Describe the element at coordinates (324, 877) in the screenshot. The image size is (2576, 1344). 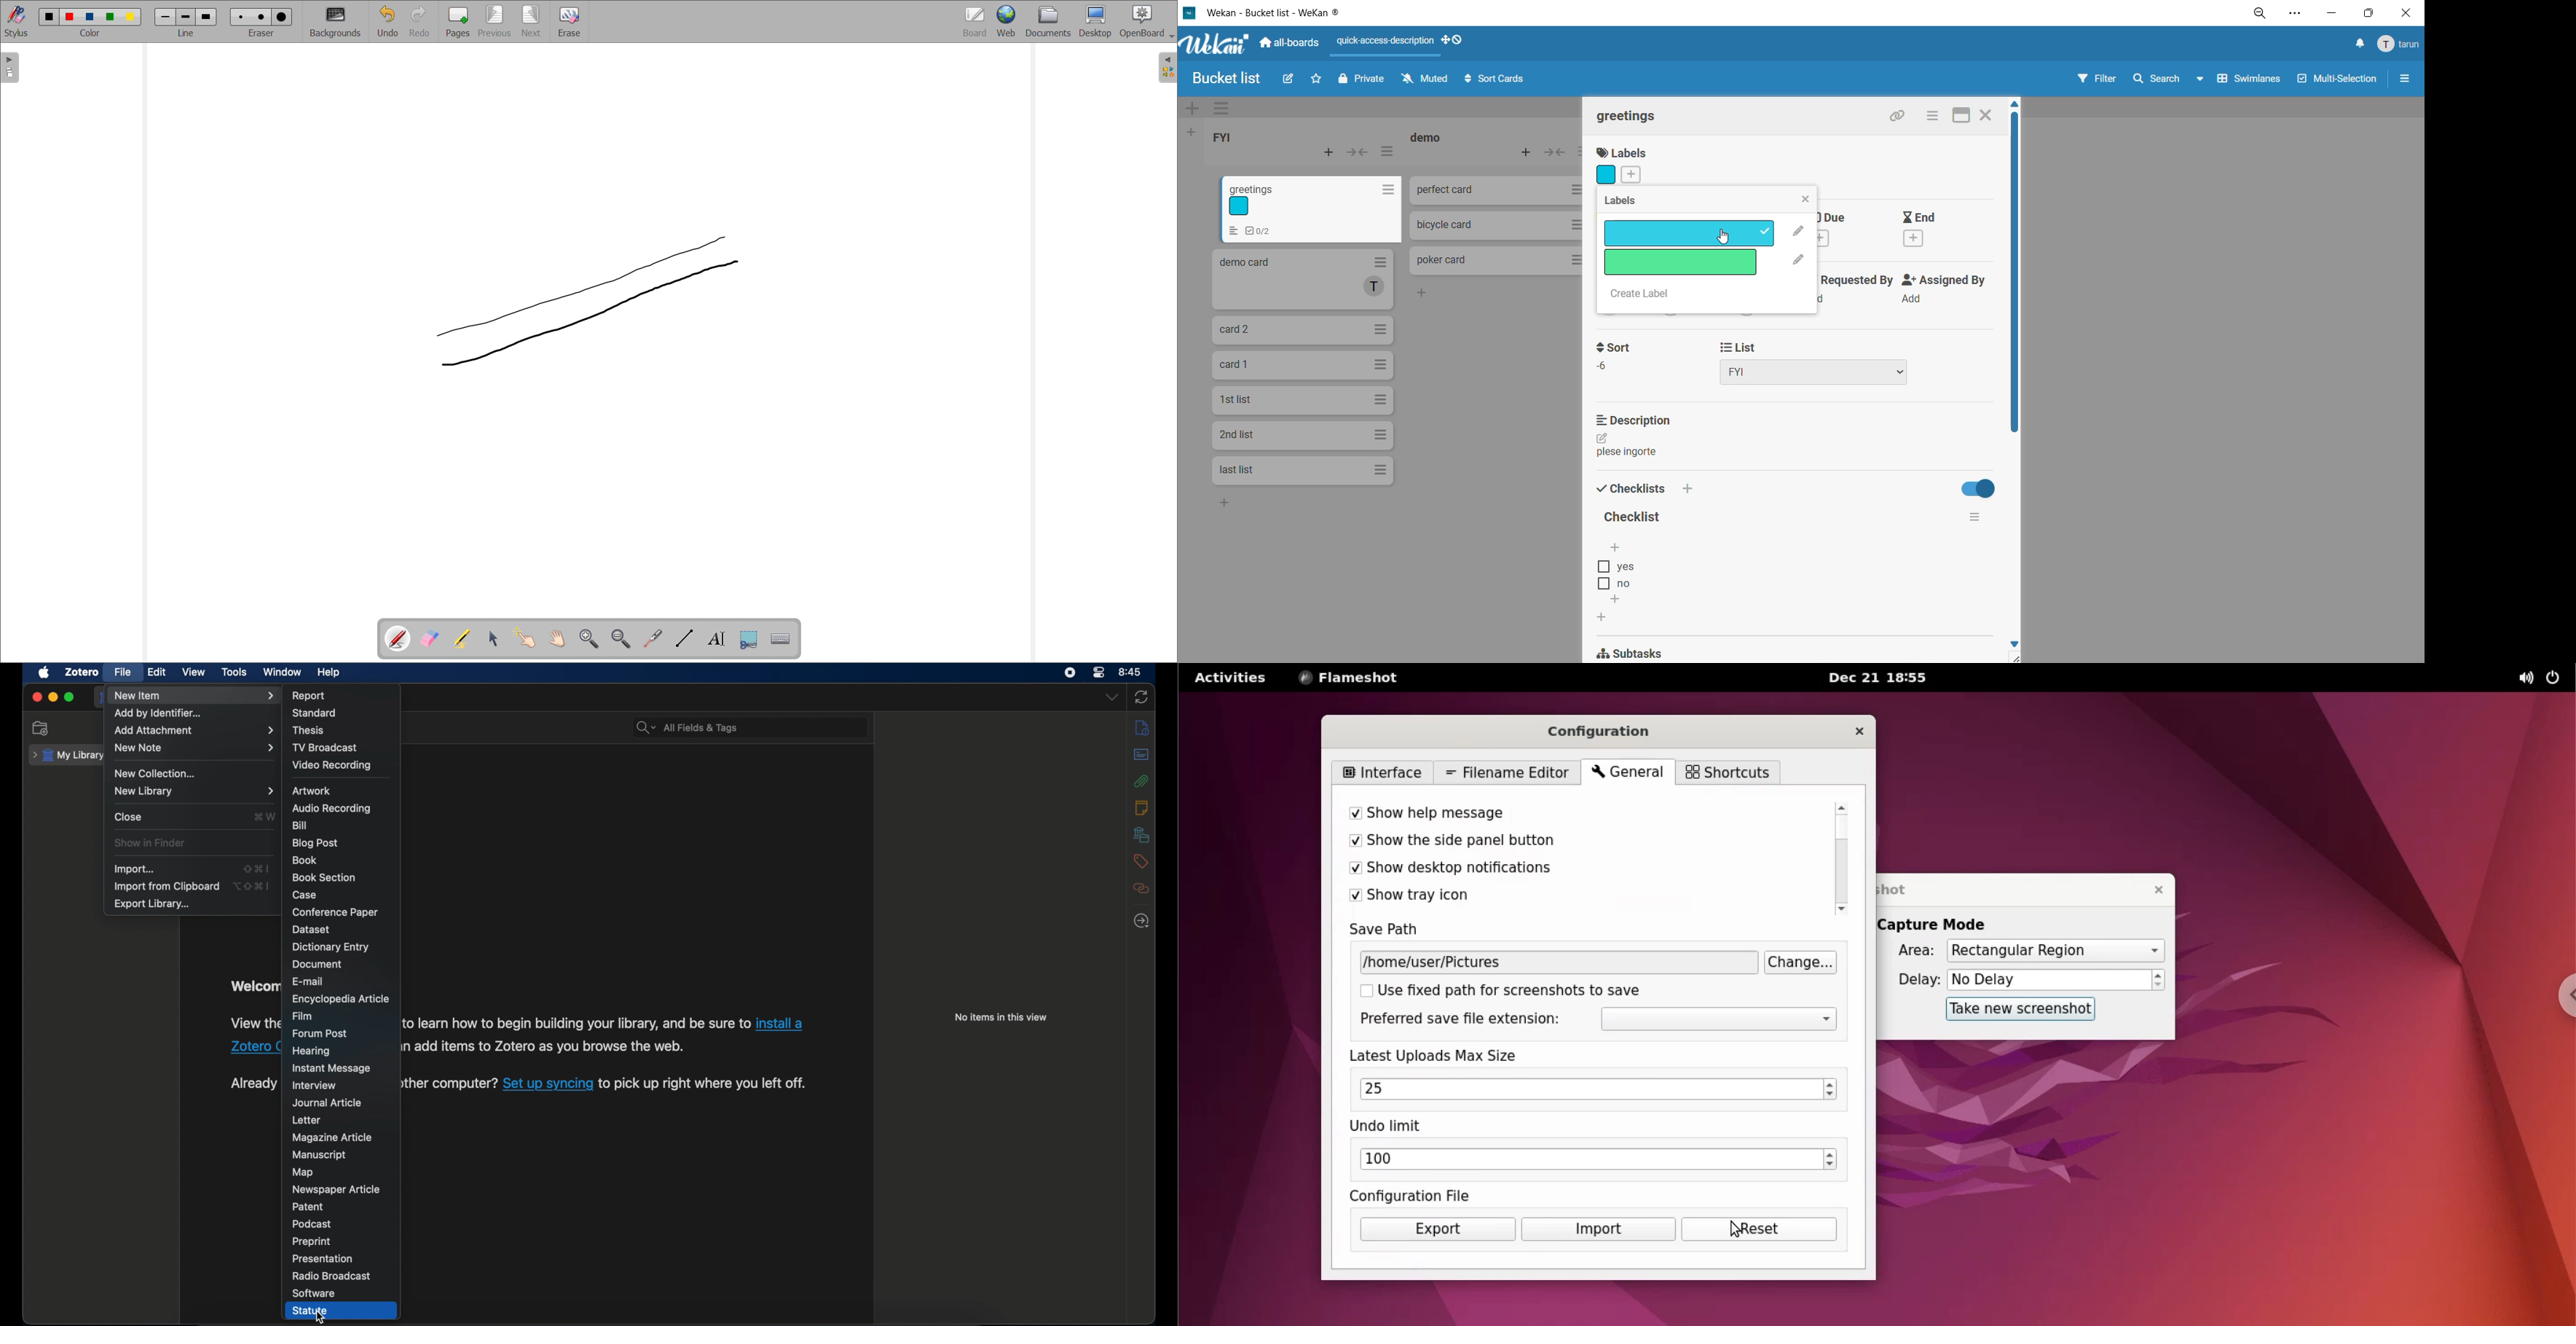
I see `book section` at that location.